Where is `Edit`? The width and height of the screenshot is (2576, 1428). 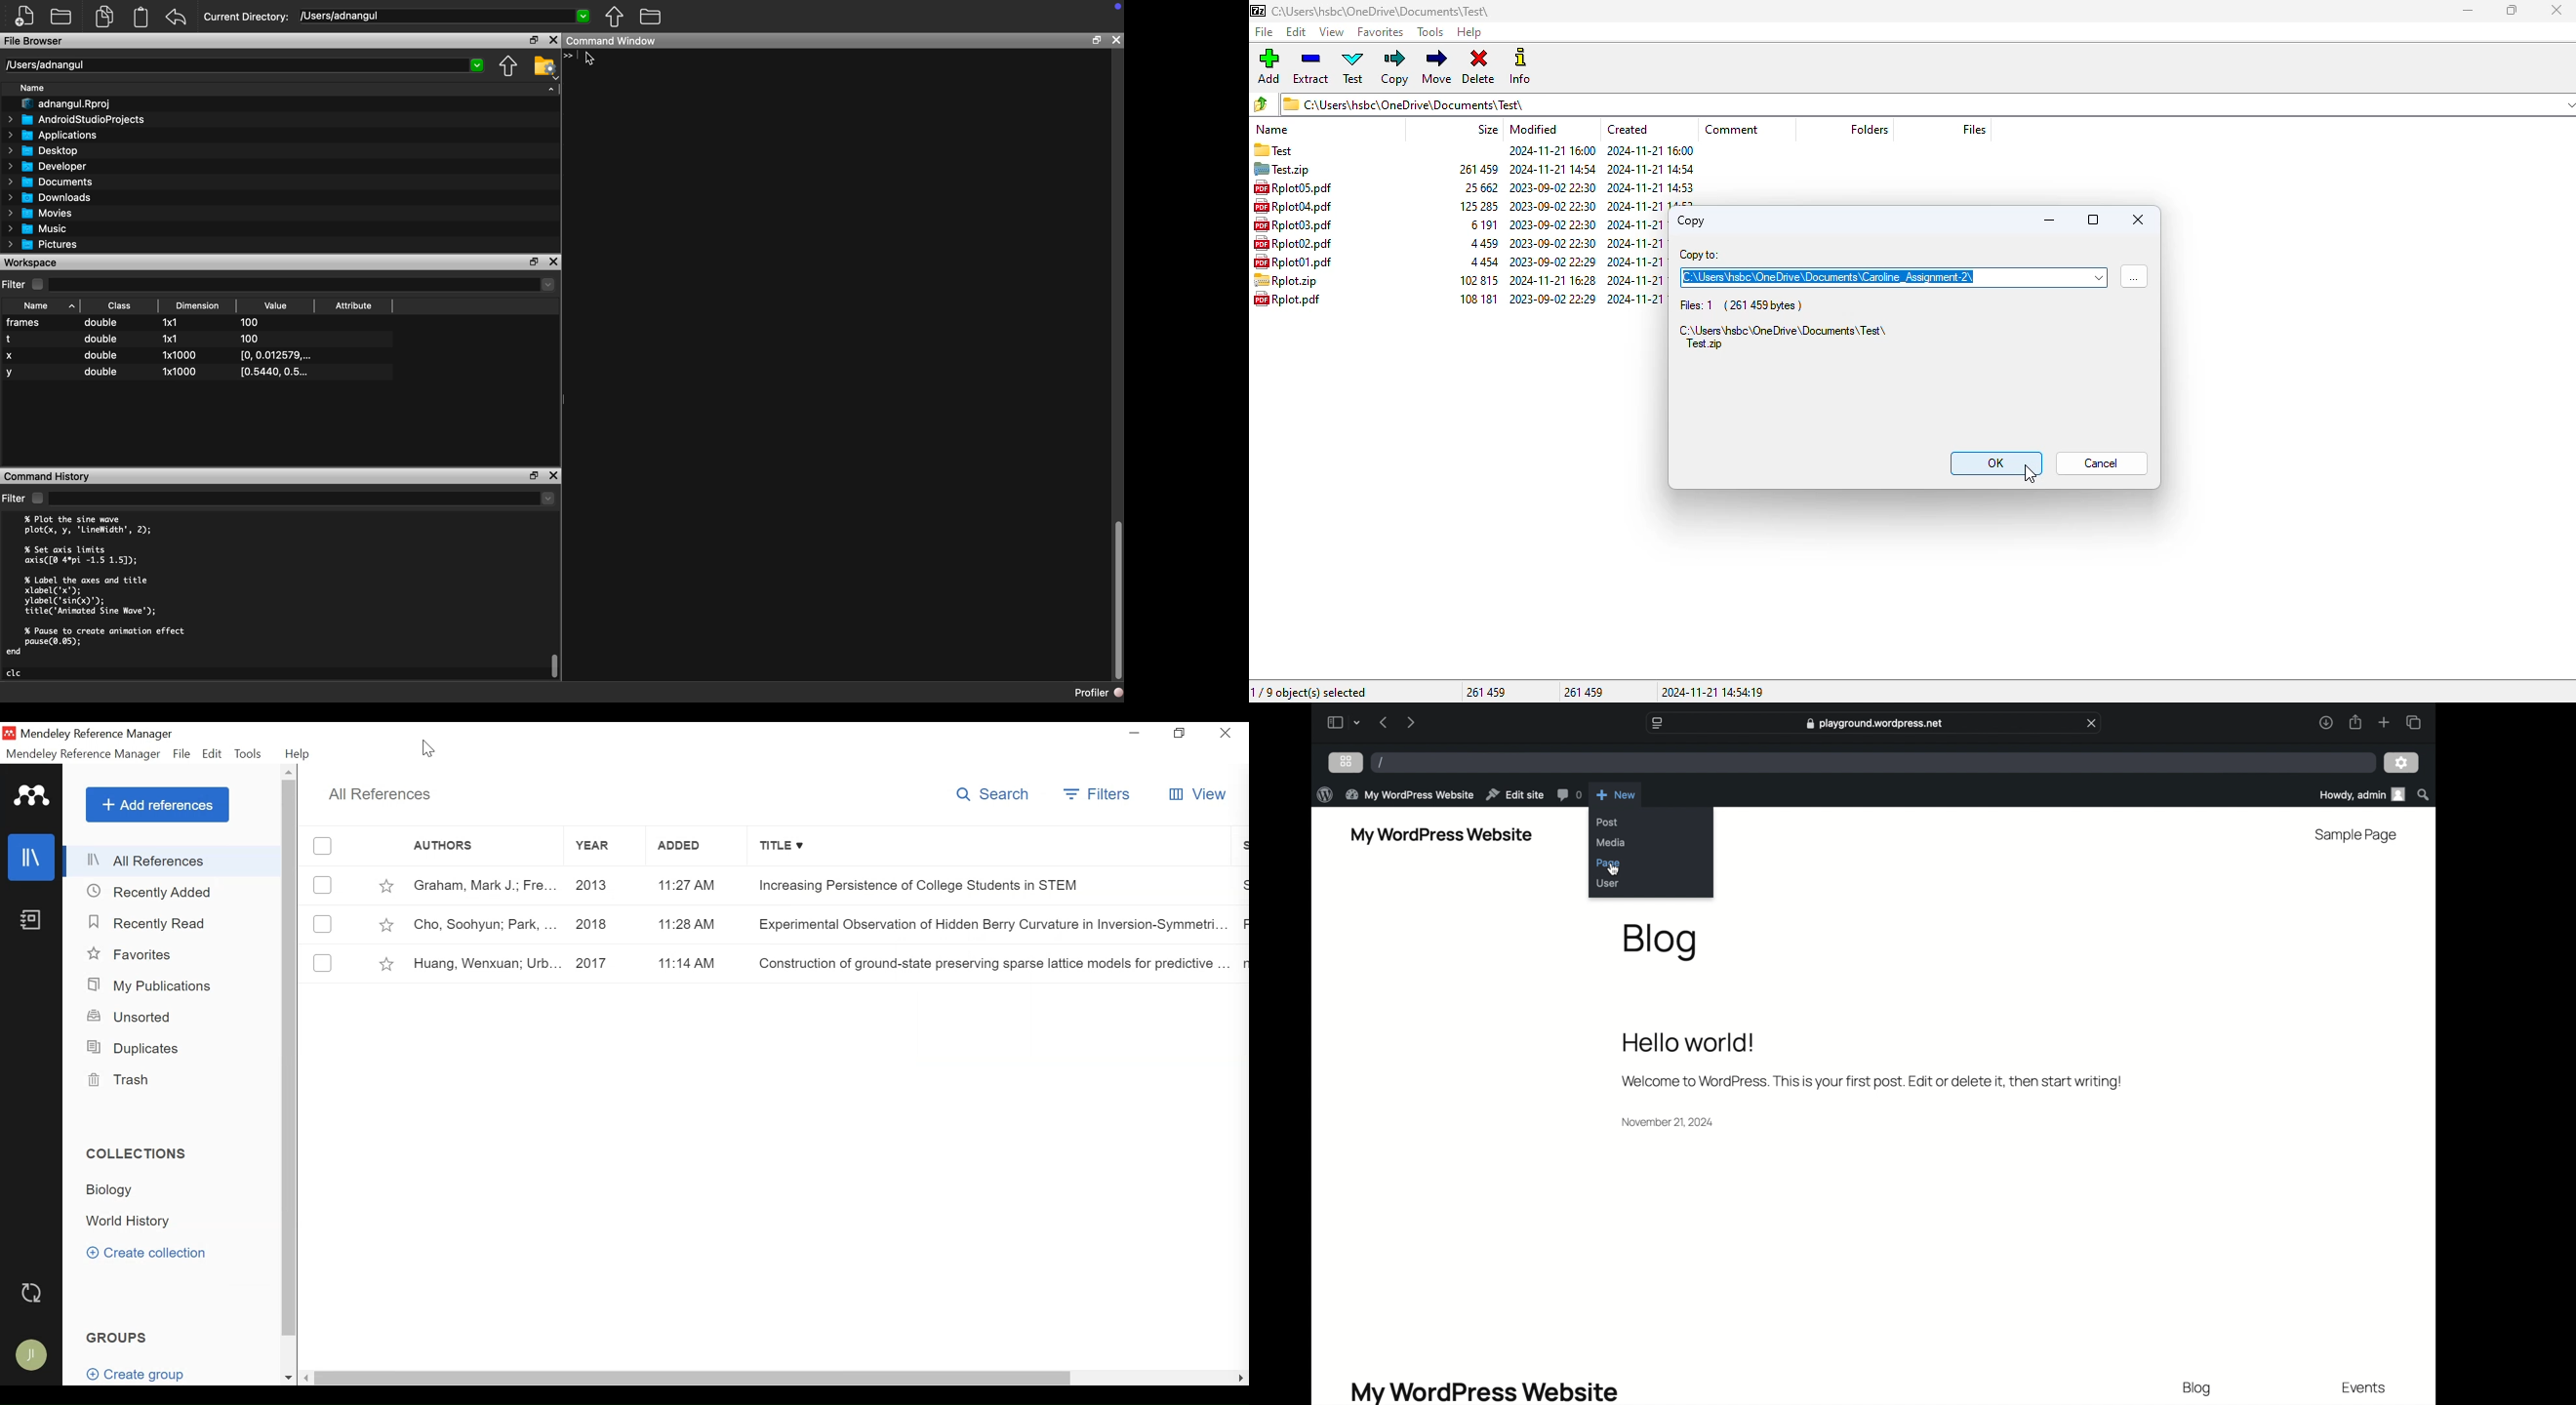
Edit is located at coordinates (211, 753).